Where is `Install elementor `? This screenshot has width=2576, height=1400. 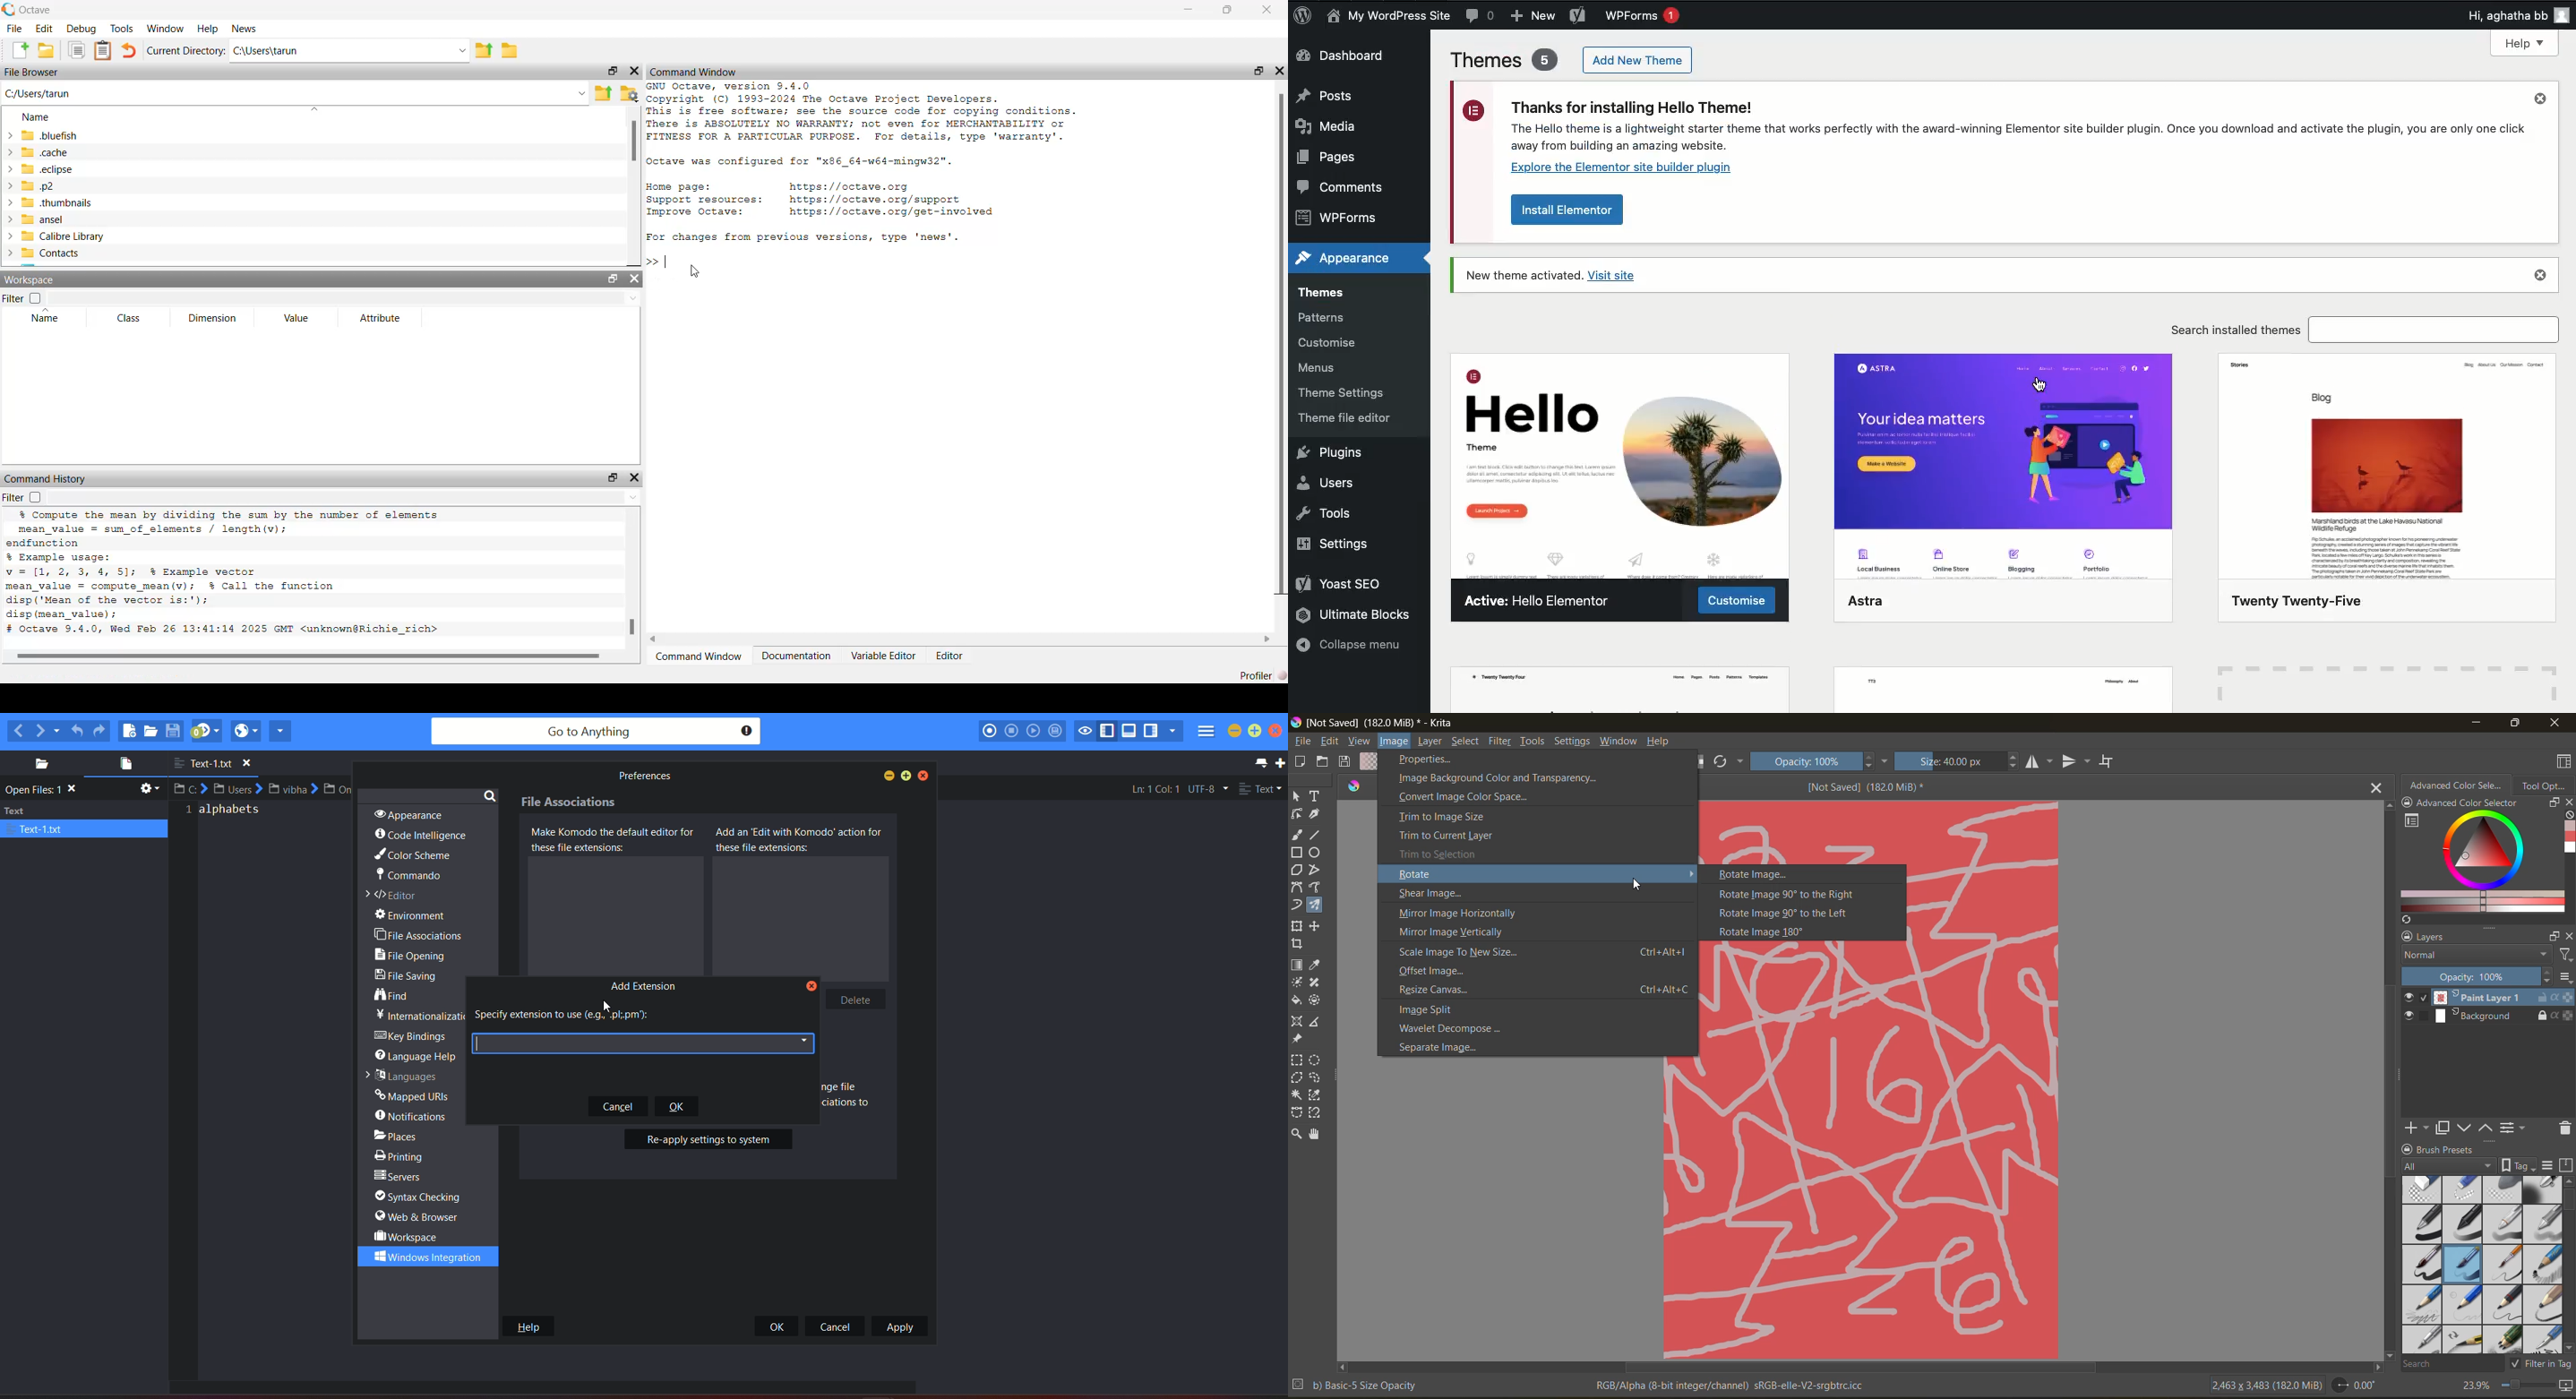
Install elementor  is located at coordinates (1568, 212).